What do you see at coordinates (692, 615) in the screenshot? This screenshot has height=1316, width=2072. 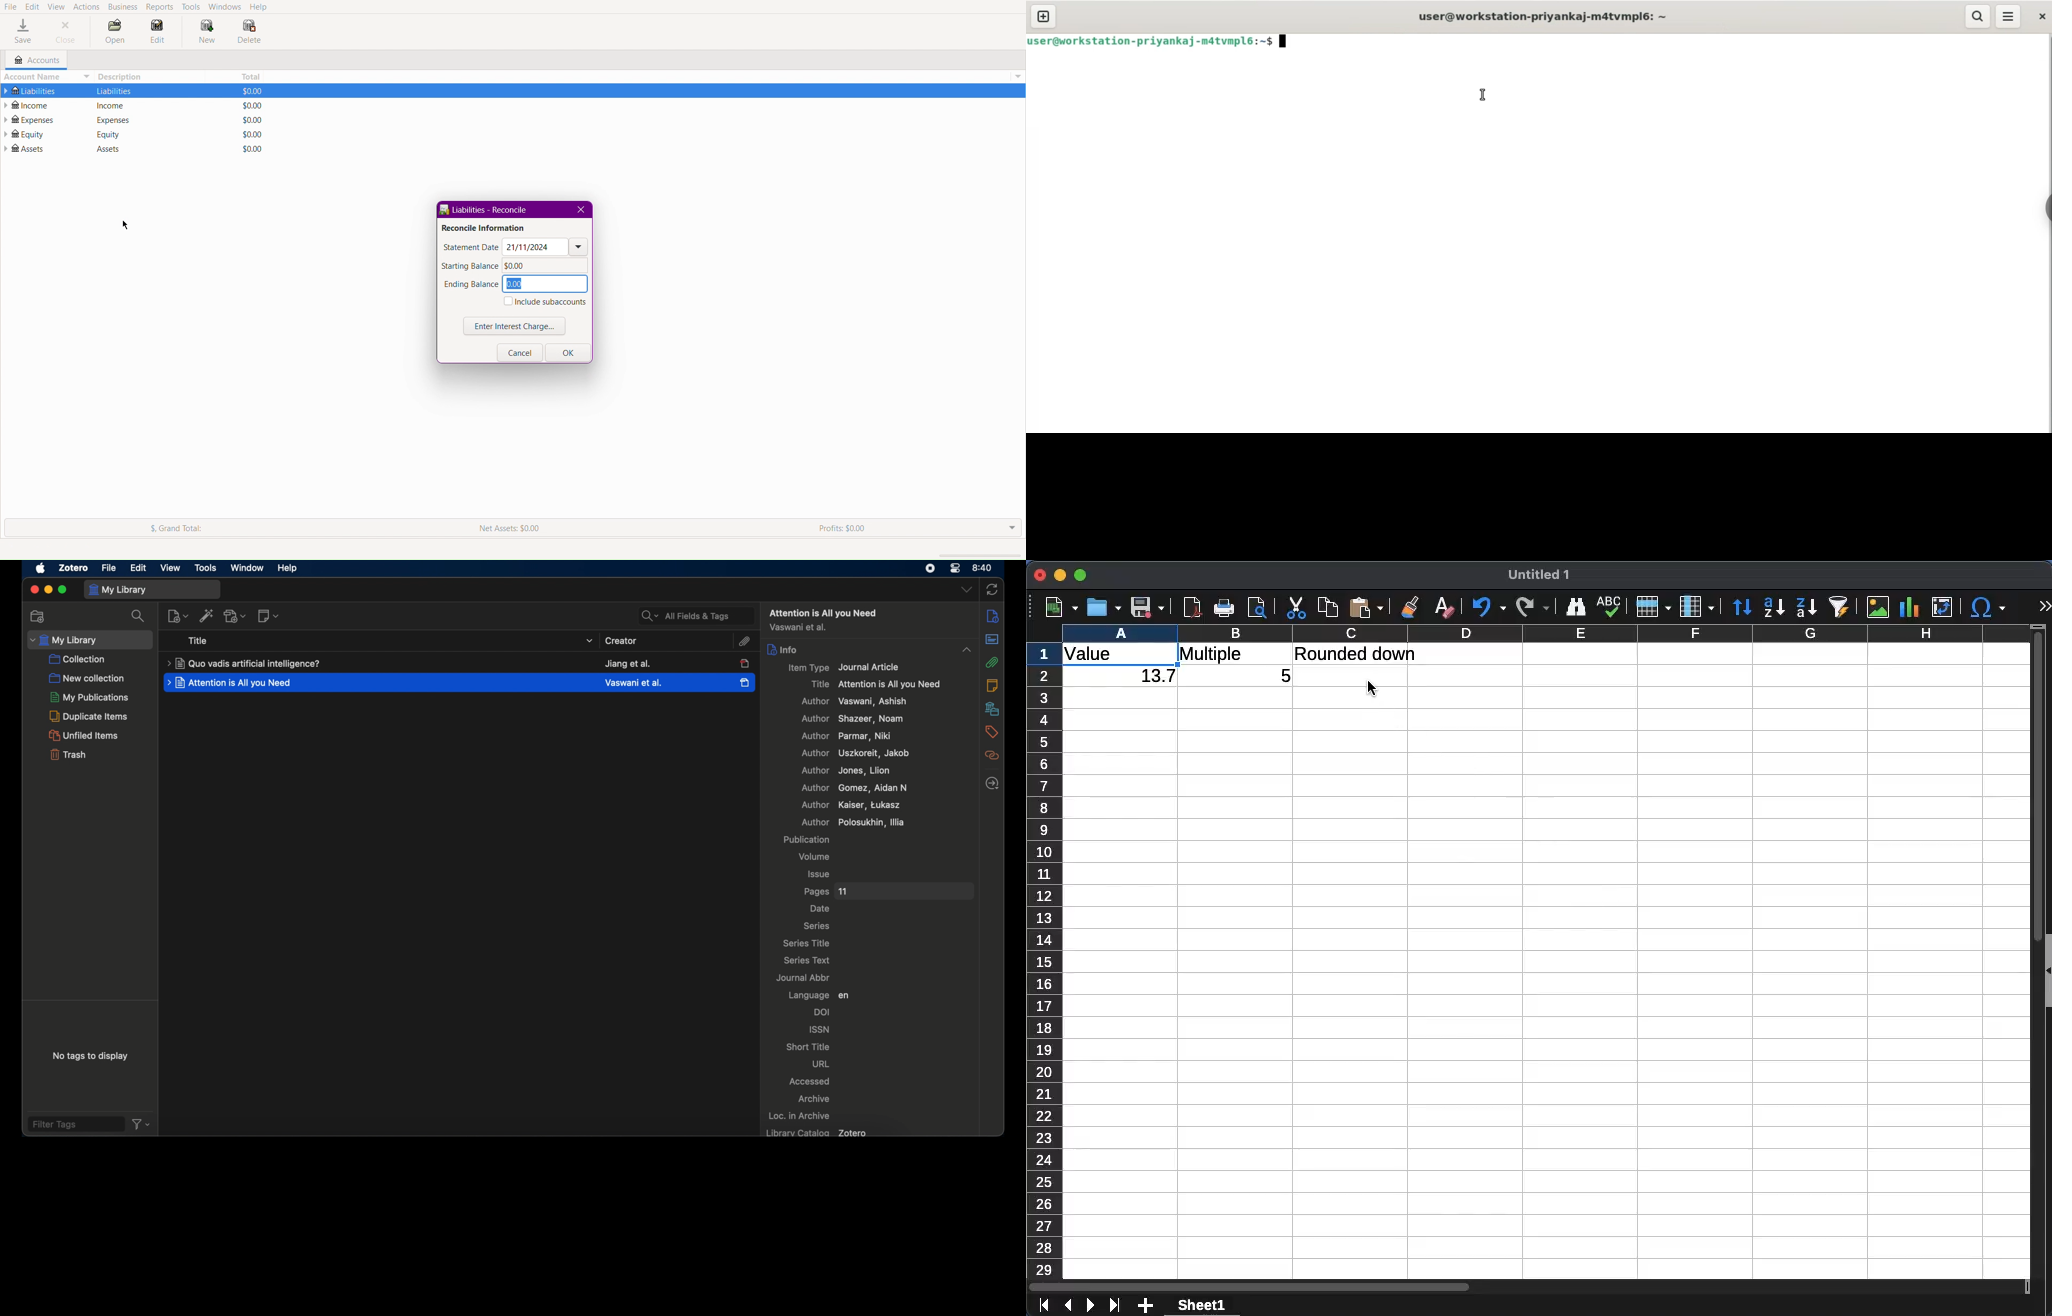 I see `all fields and tags` at bounding box center [692, 615].